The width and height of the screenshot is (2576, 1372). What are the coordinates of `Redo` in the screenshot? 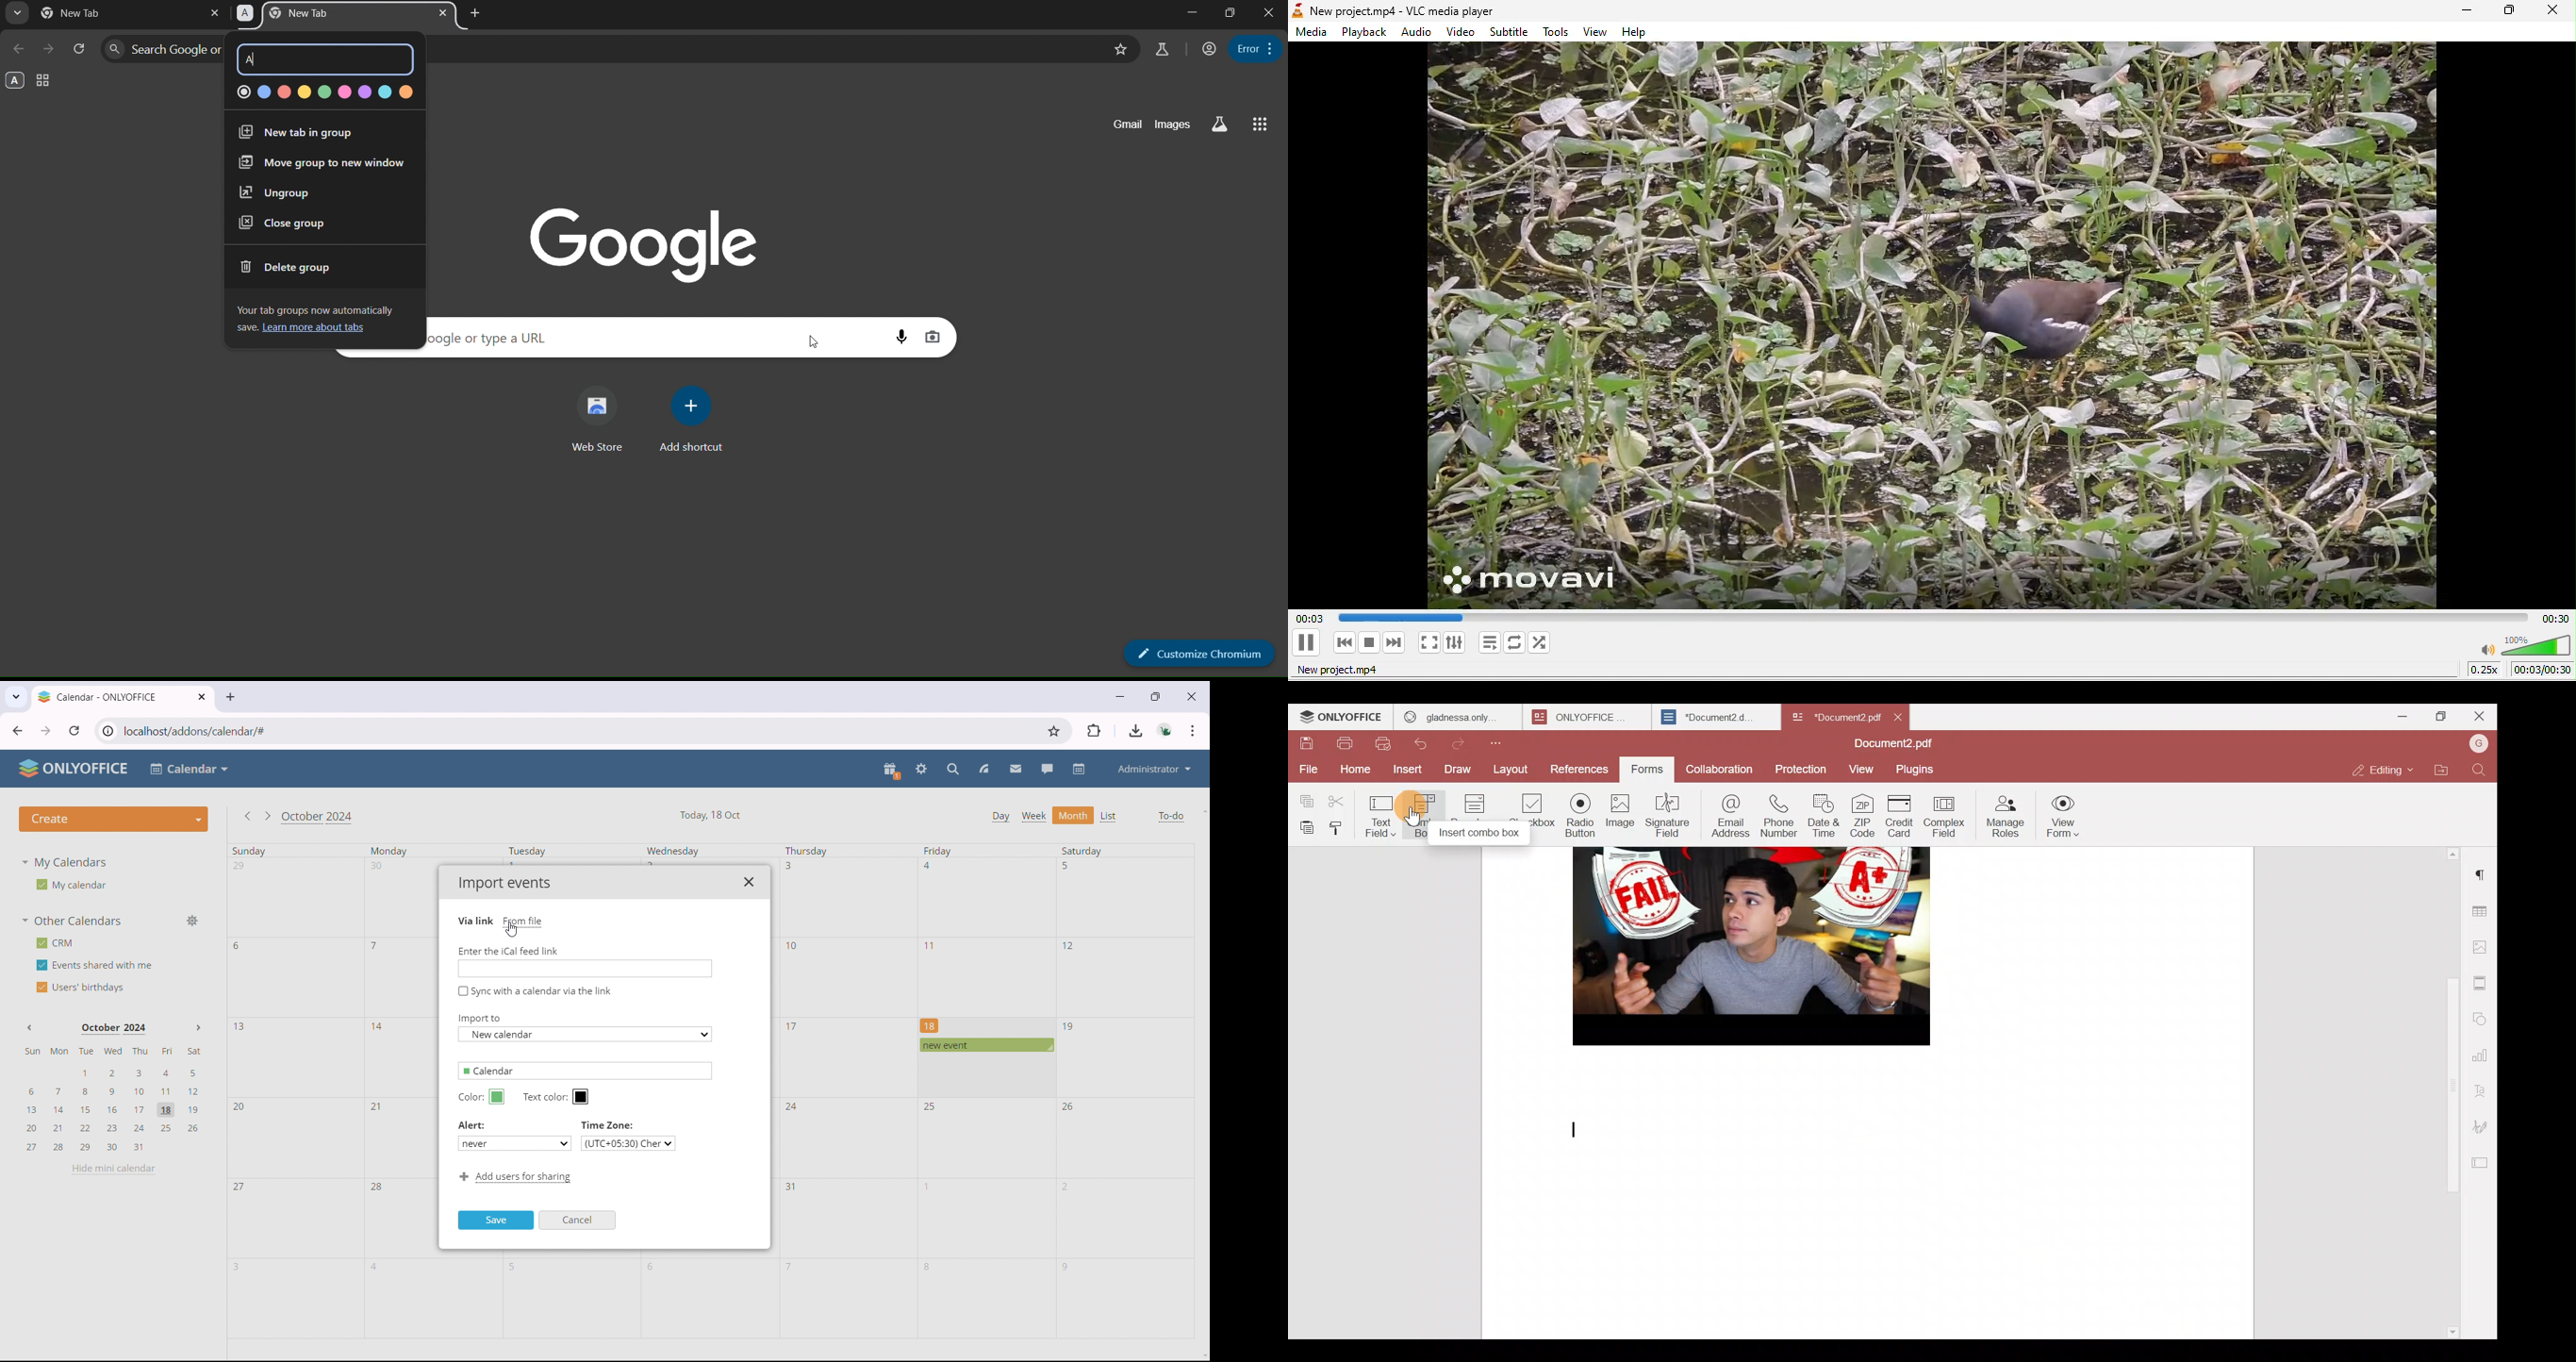 It's located at (1464, 744).